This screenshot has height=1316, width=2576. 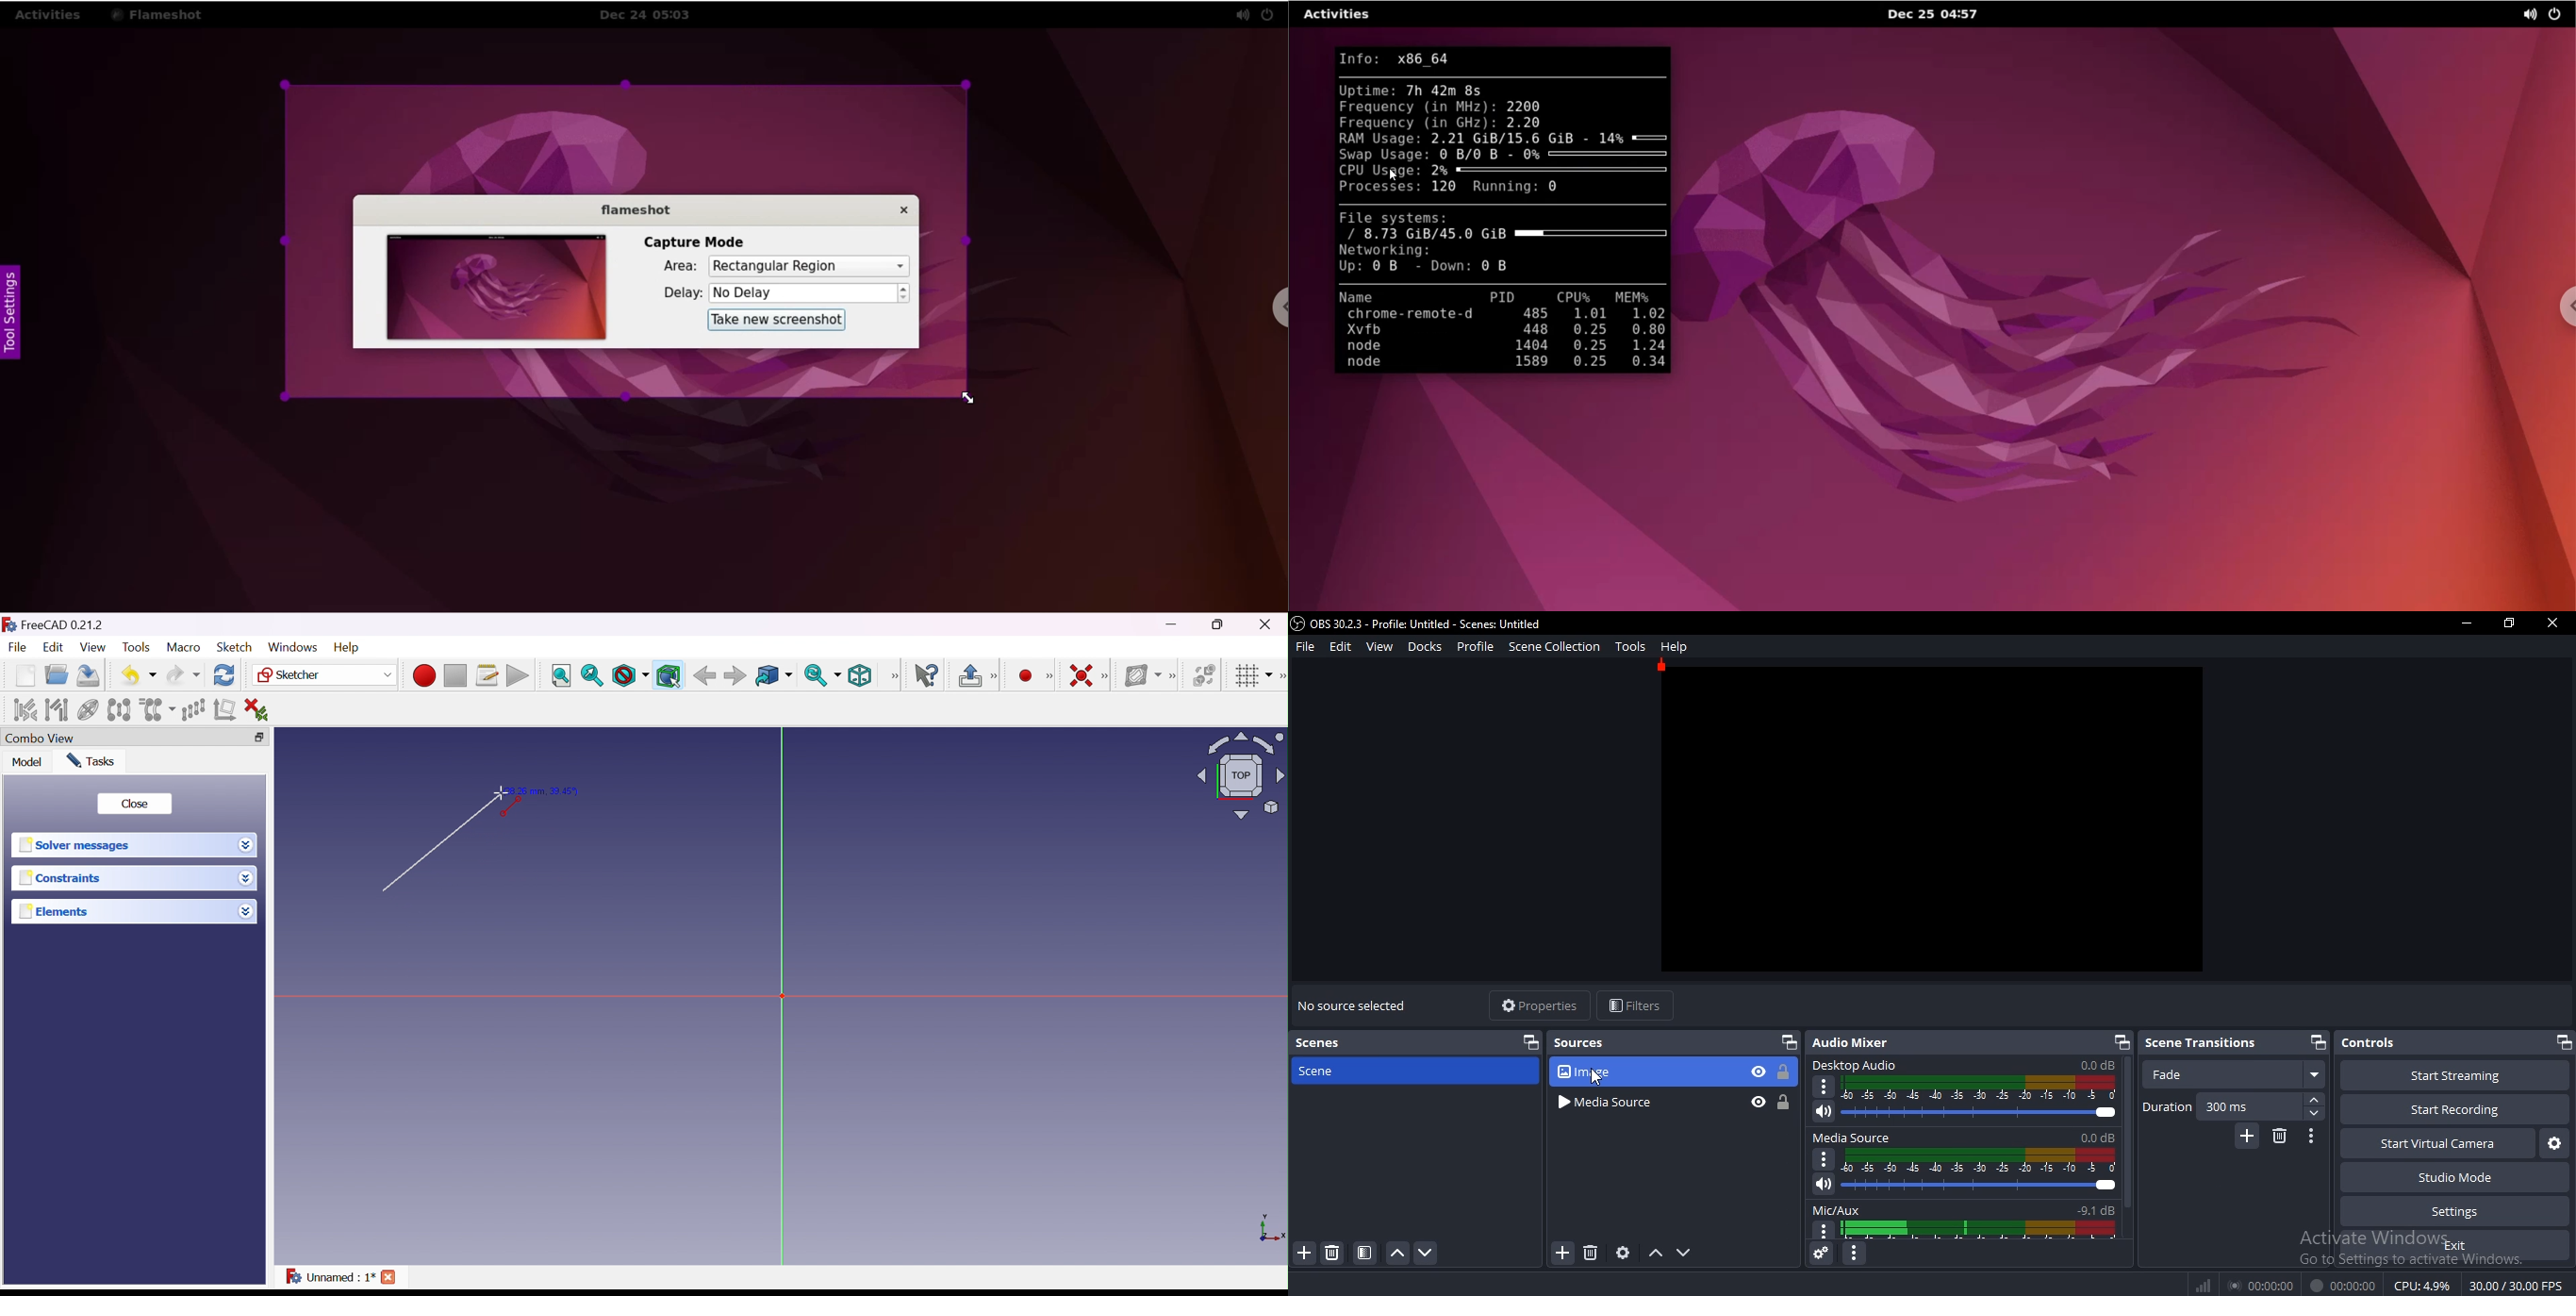 I want to click on Unnamed : 1*, so click(x=330, y=1279).